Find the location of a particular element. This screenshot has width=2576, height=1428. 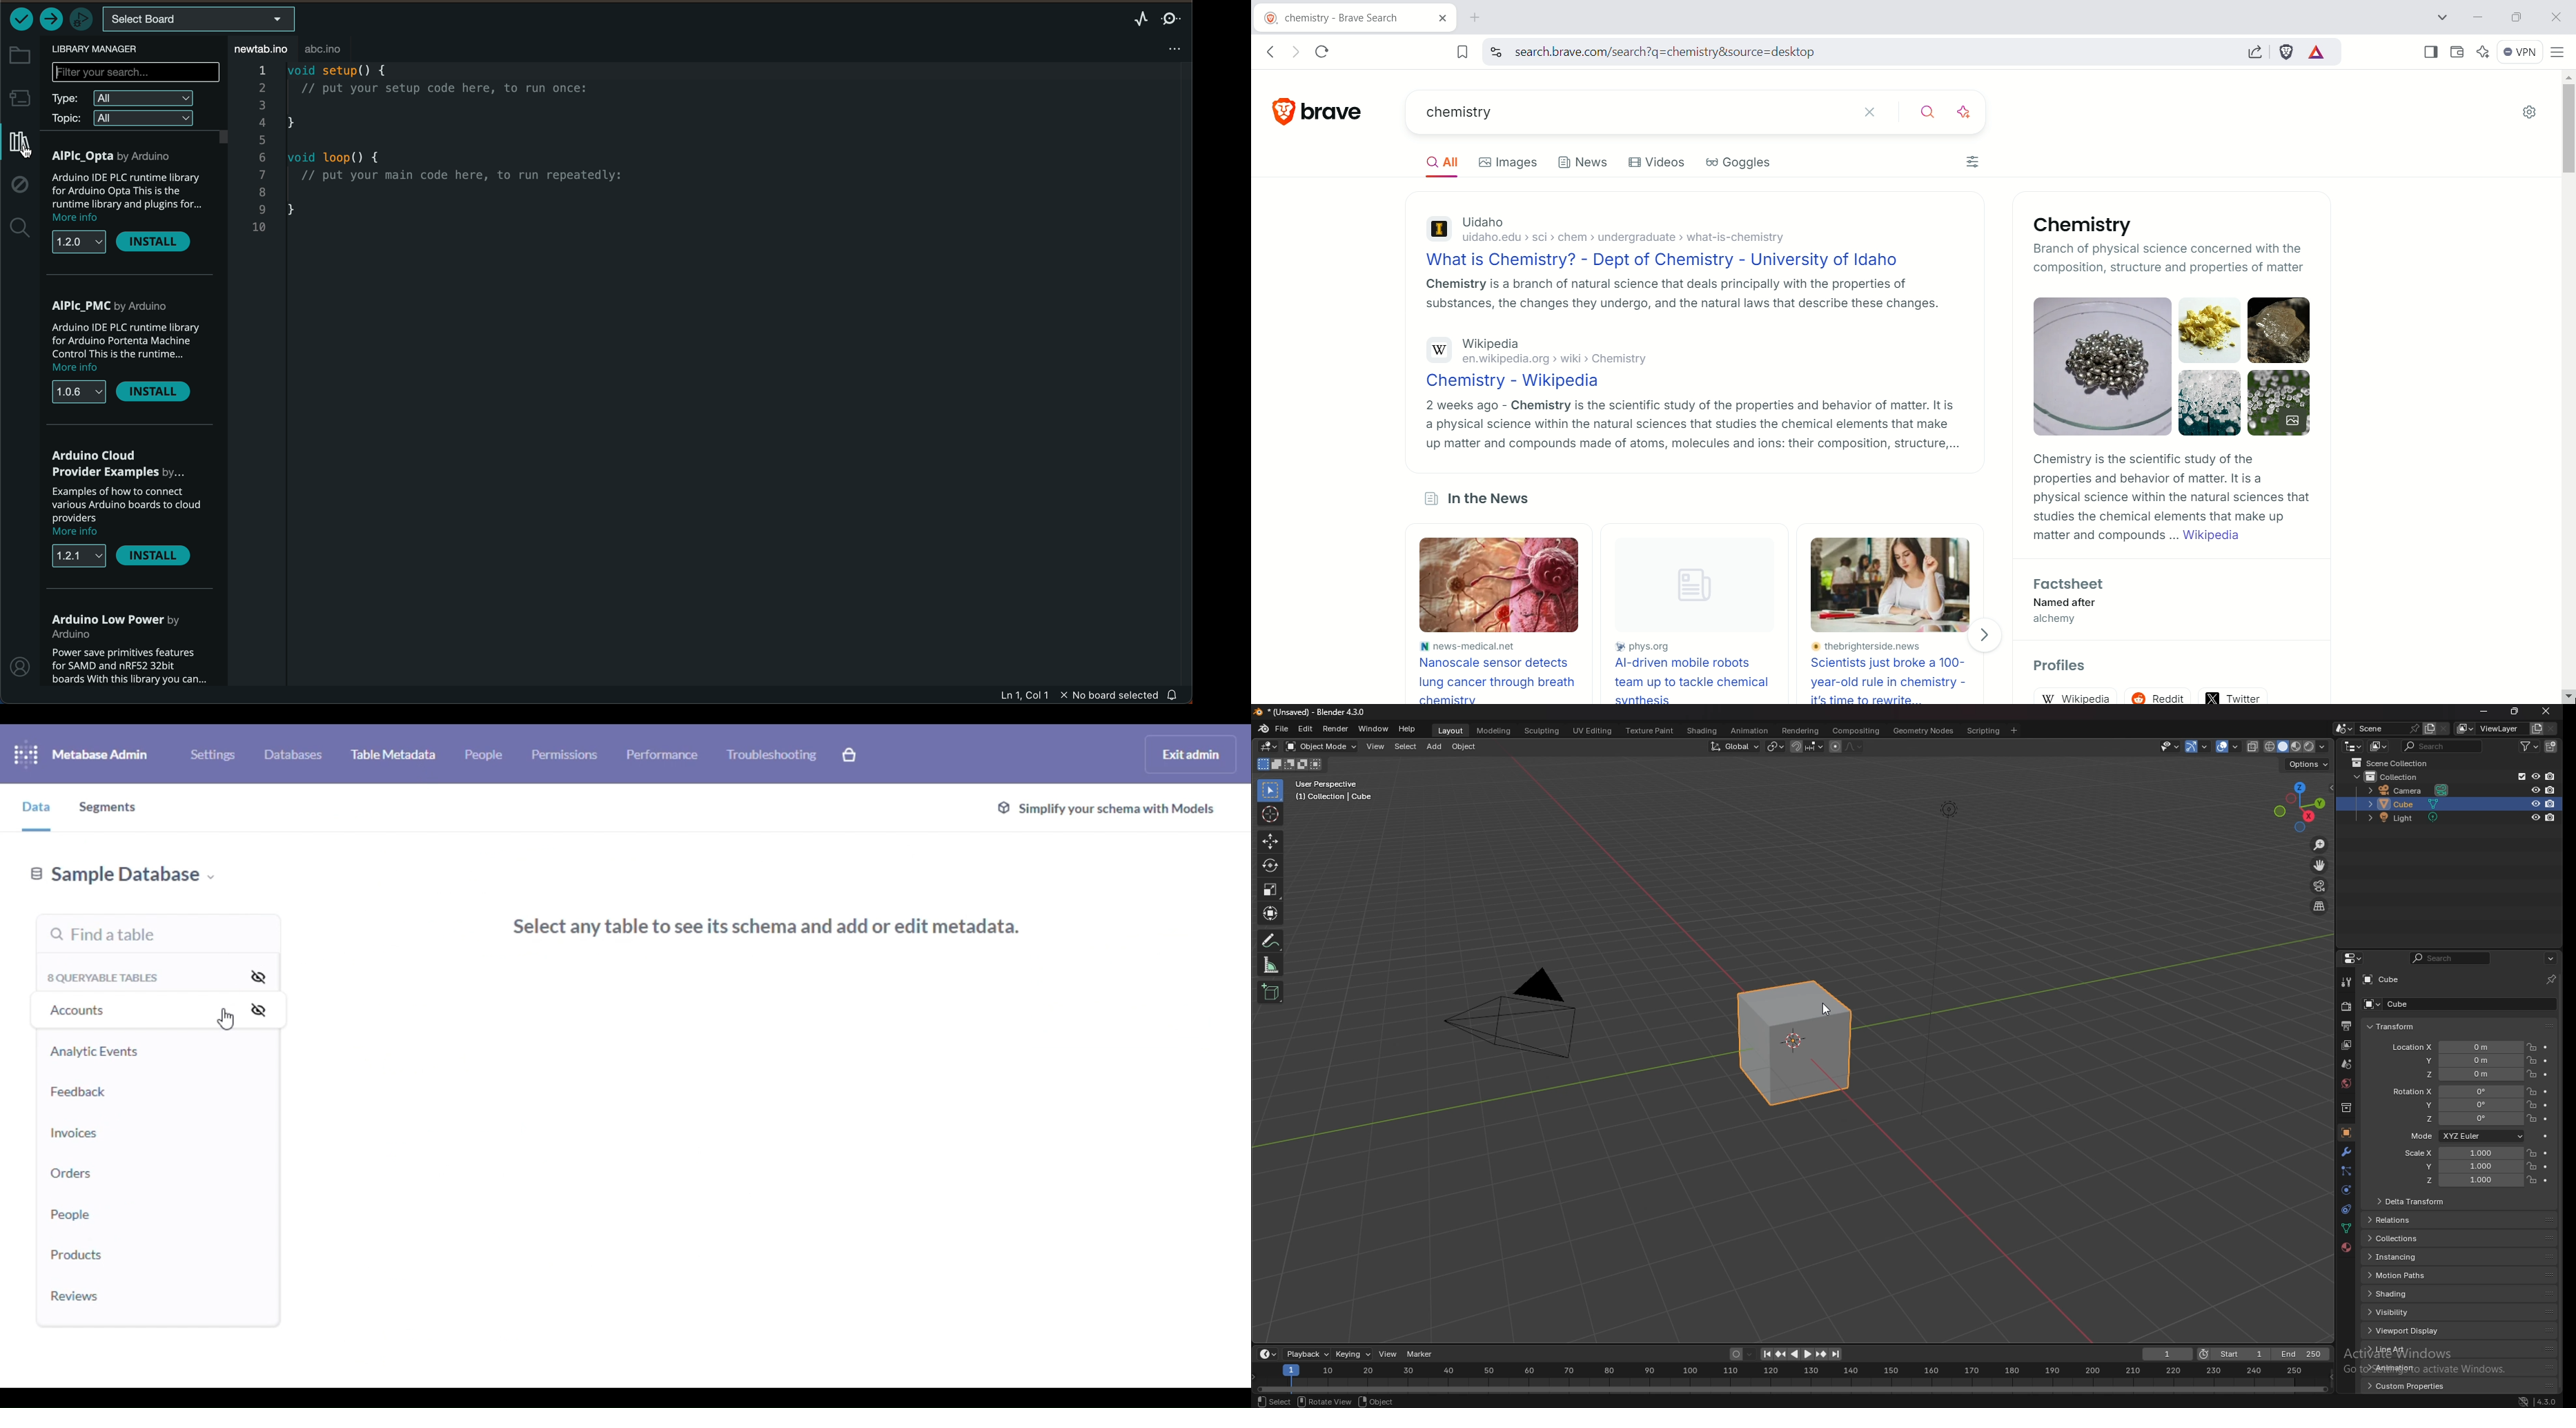

transform is located at coordinates (1271, 912).